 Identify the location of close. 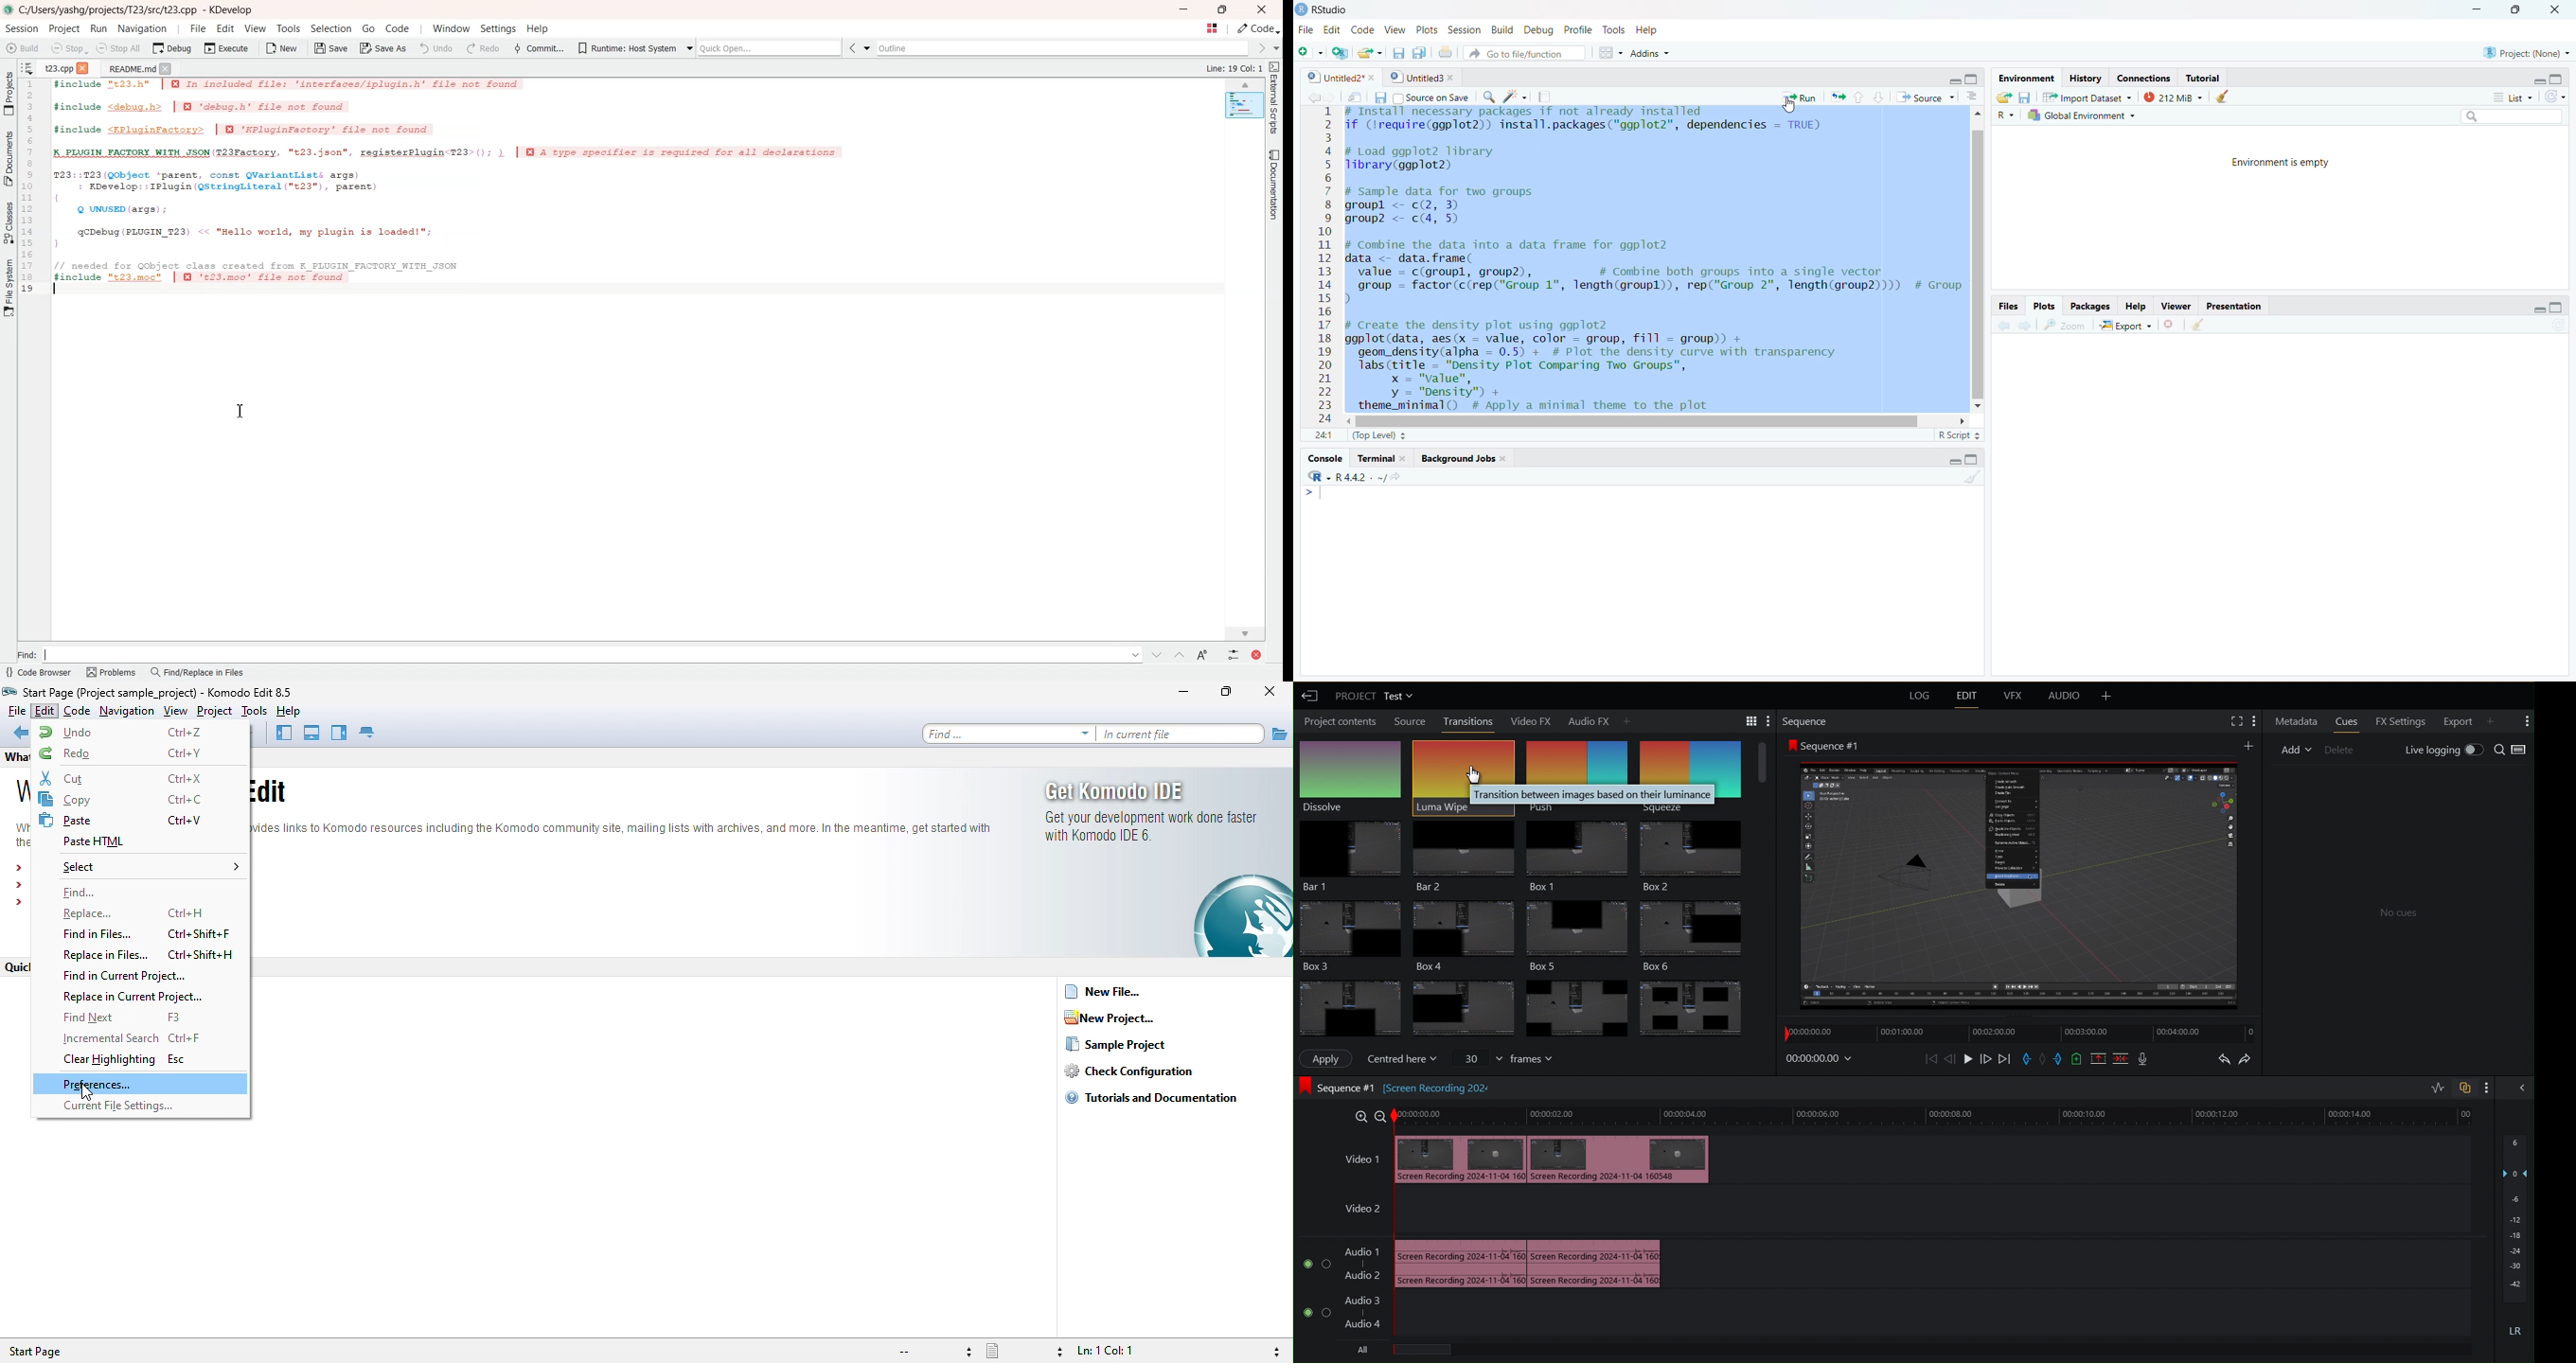
(2557, 10).